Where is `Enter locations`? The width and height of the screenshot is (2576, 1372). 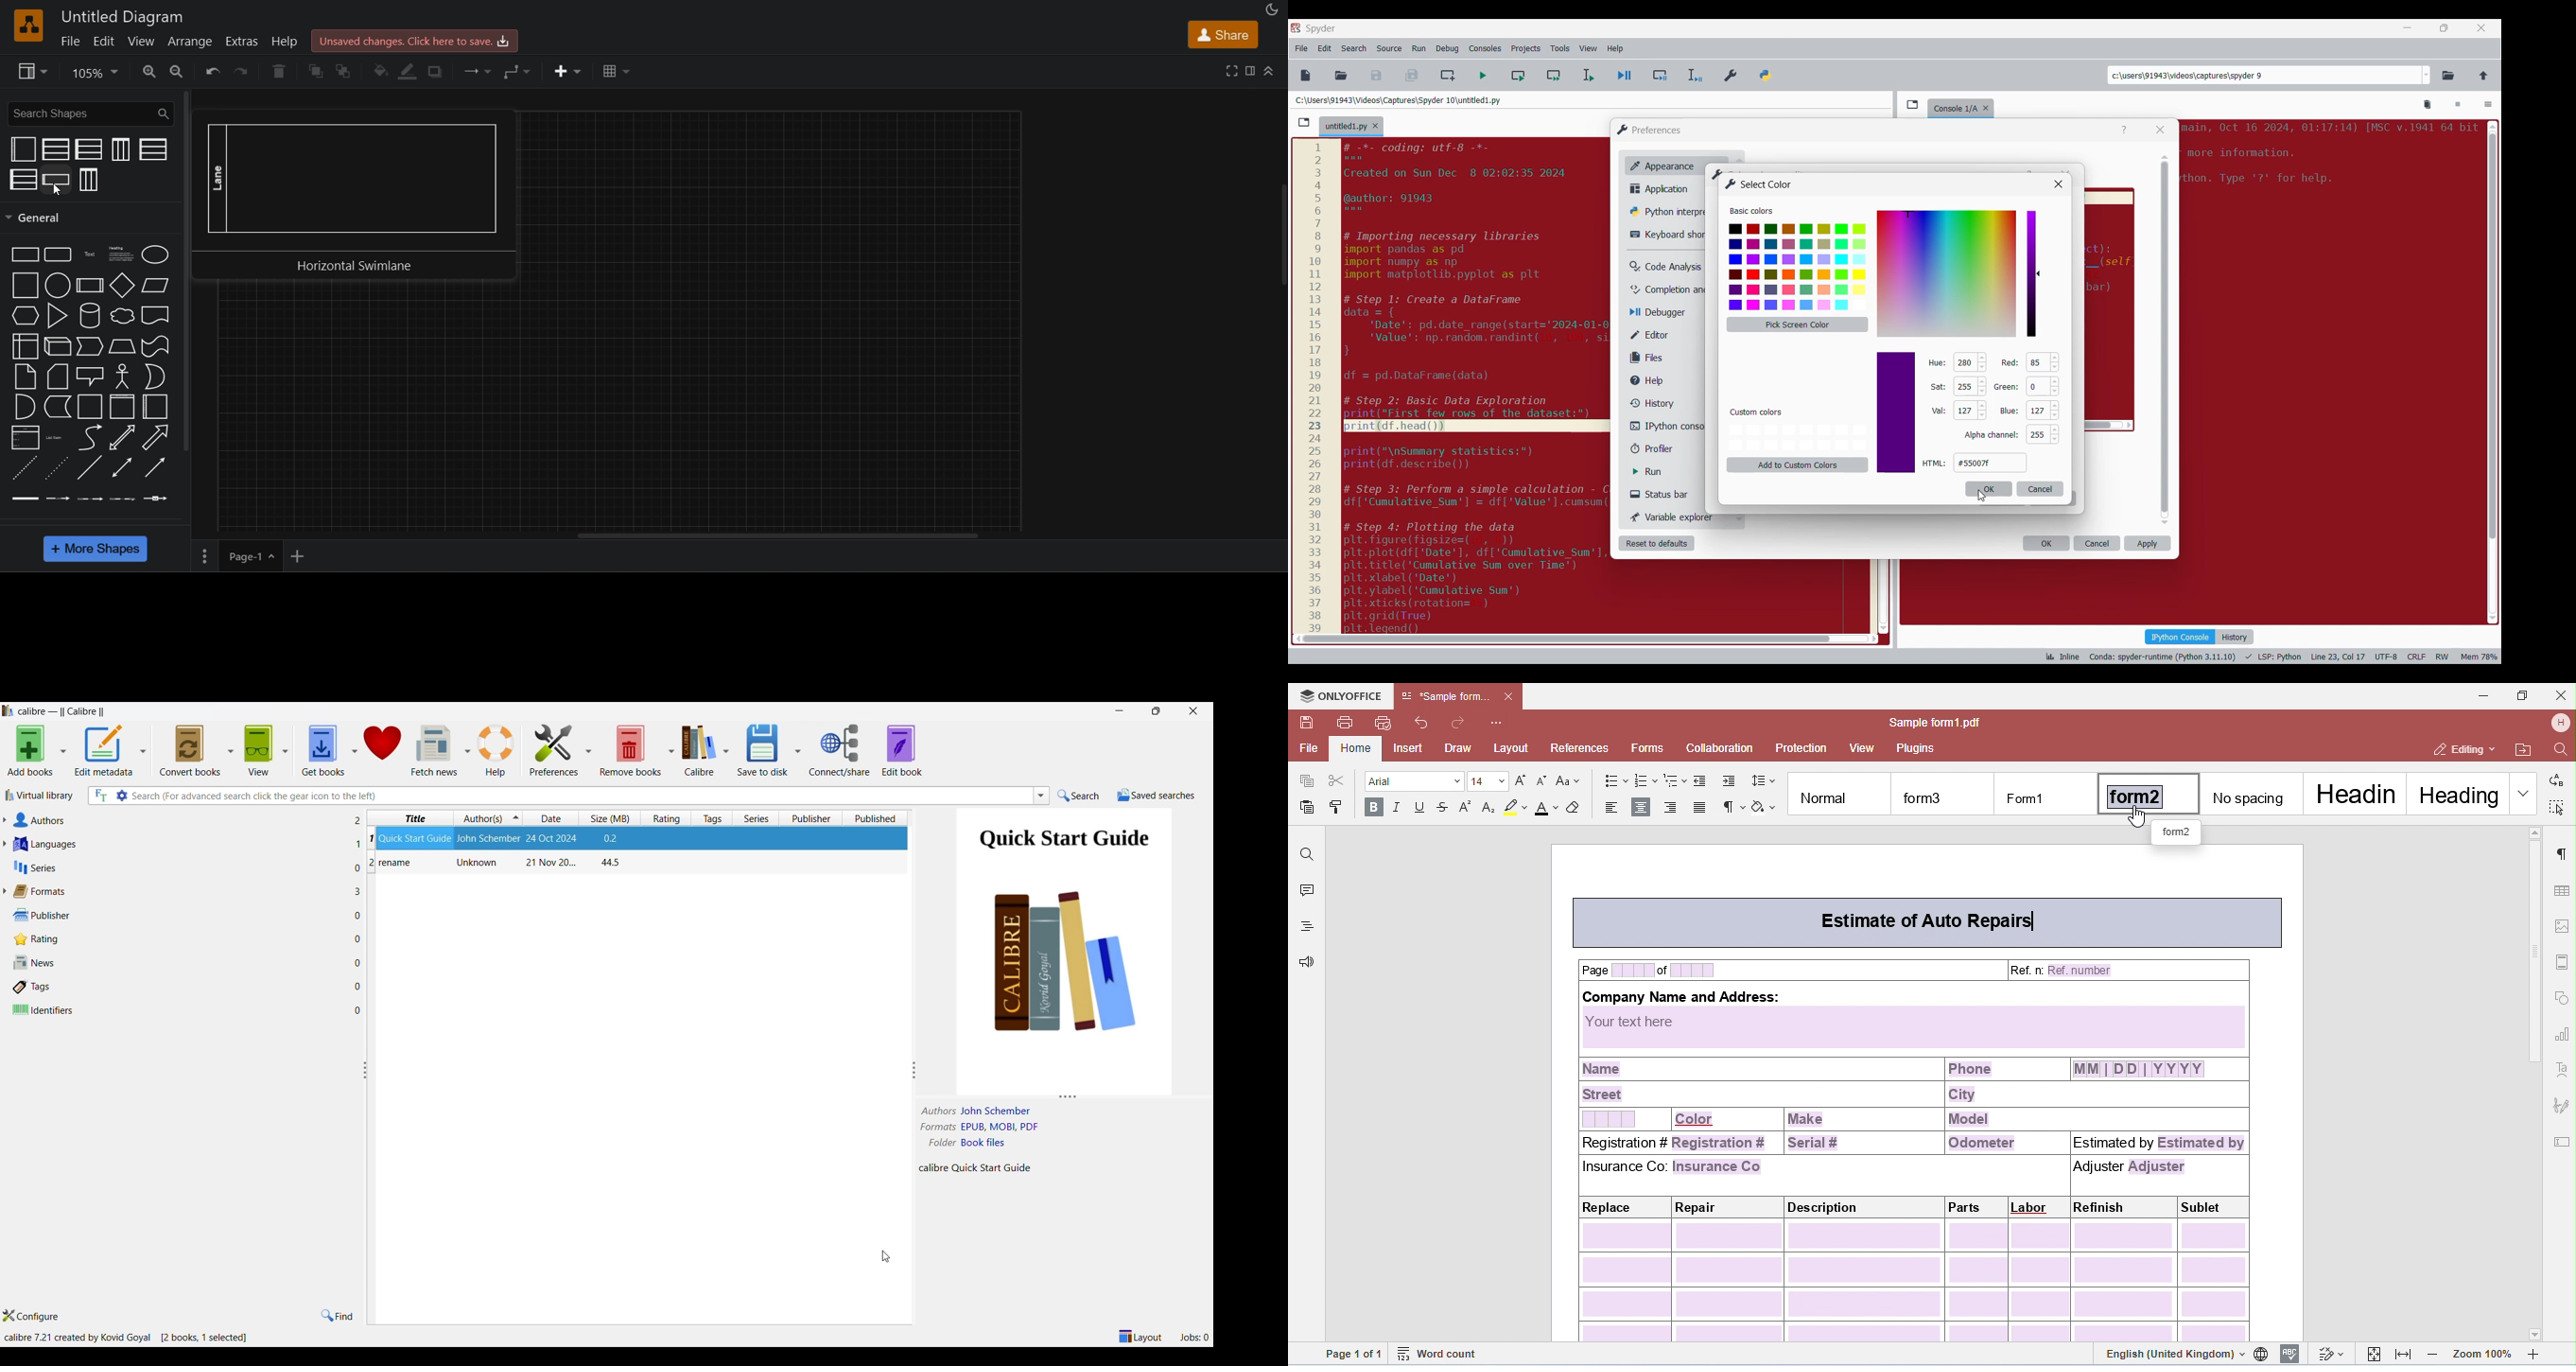
Enter locations is located at coordinates (2264, 75).